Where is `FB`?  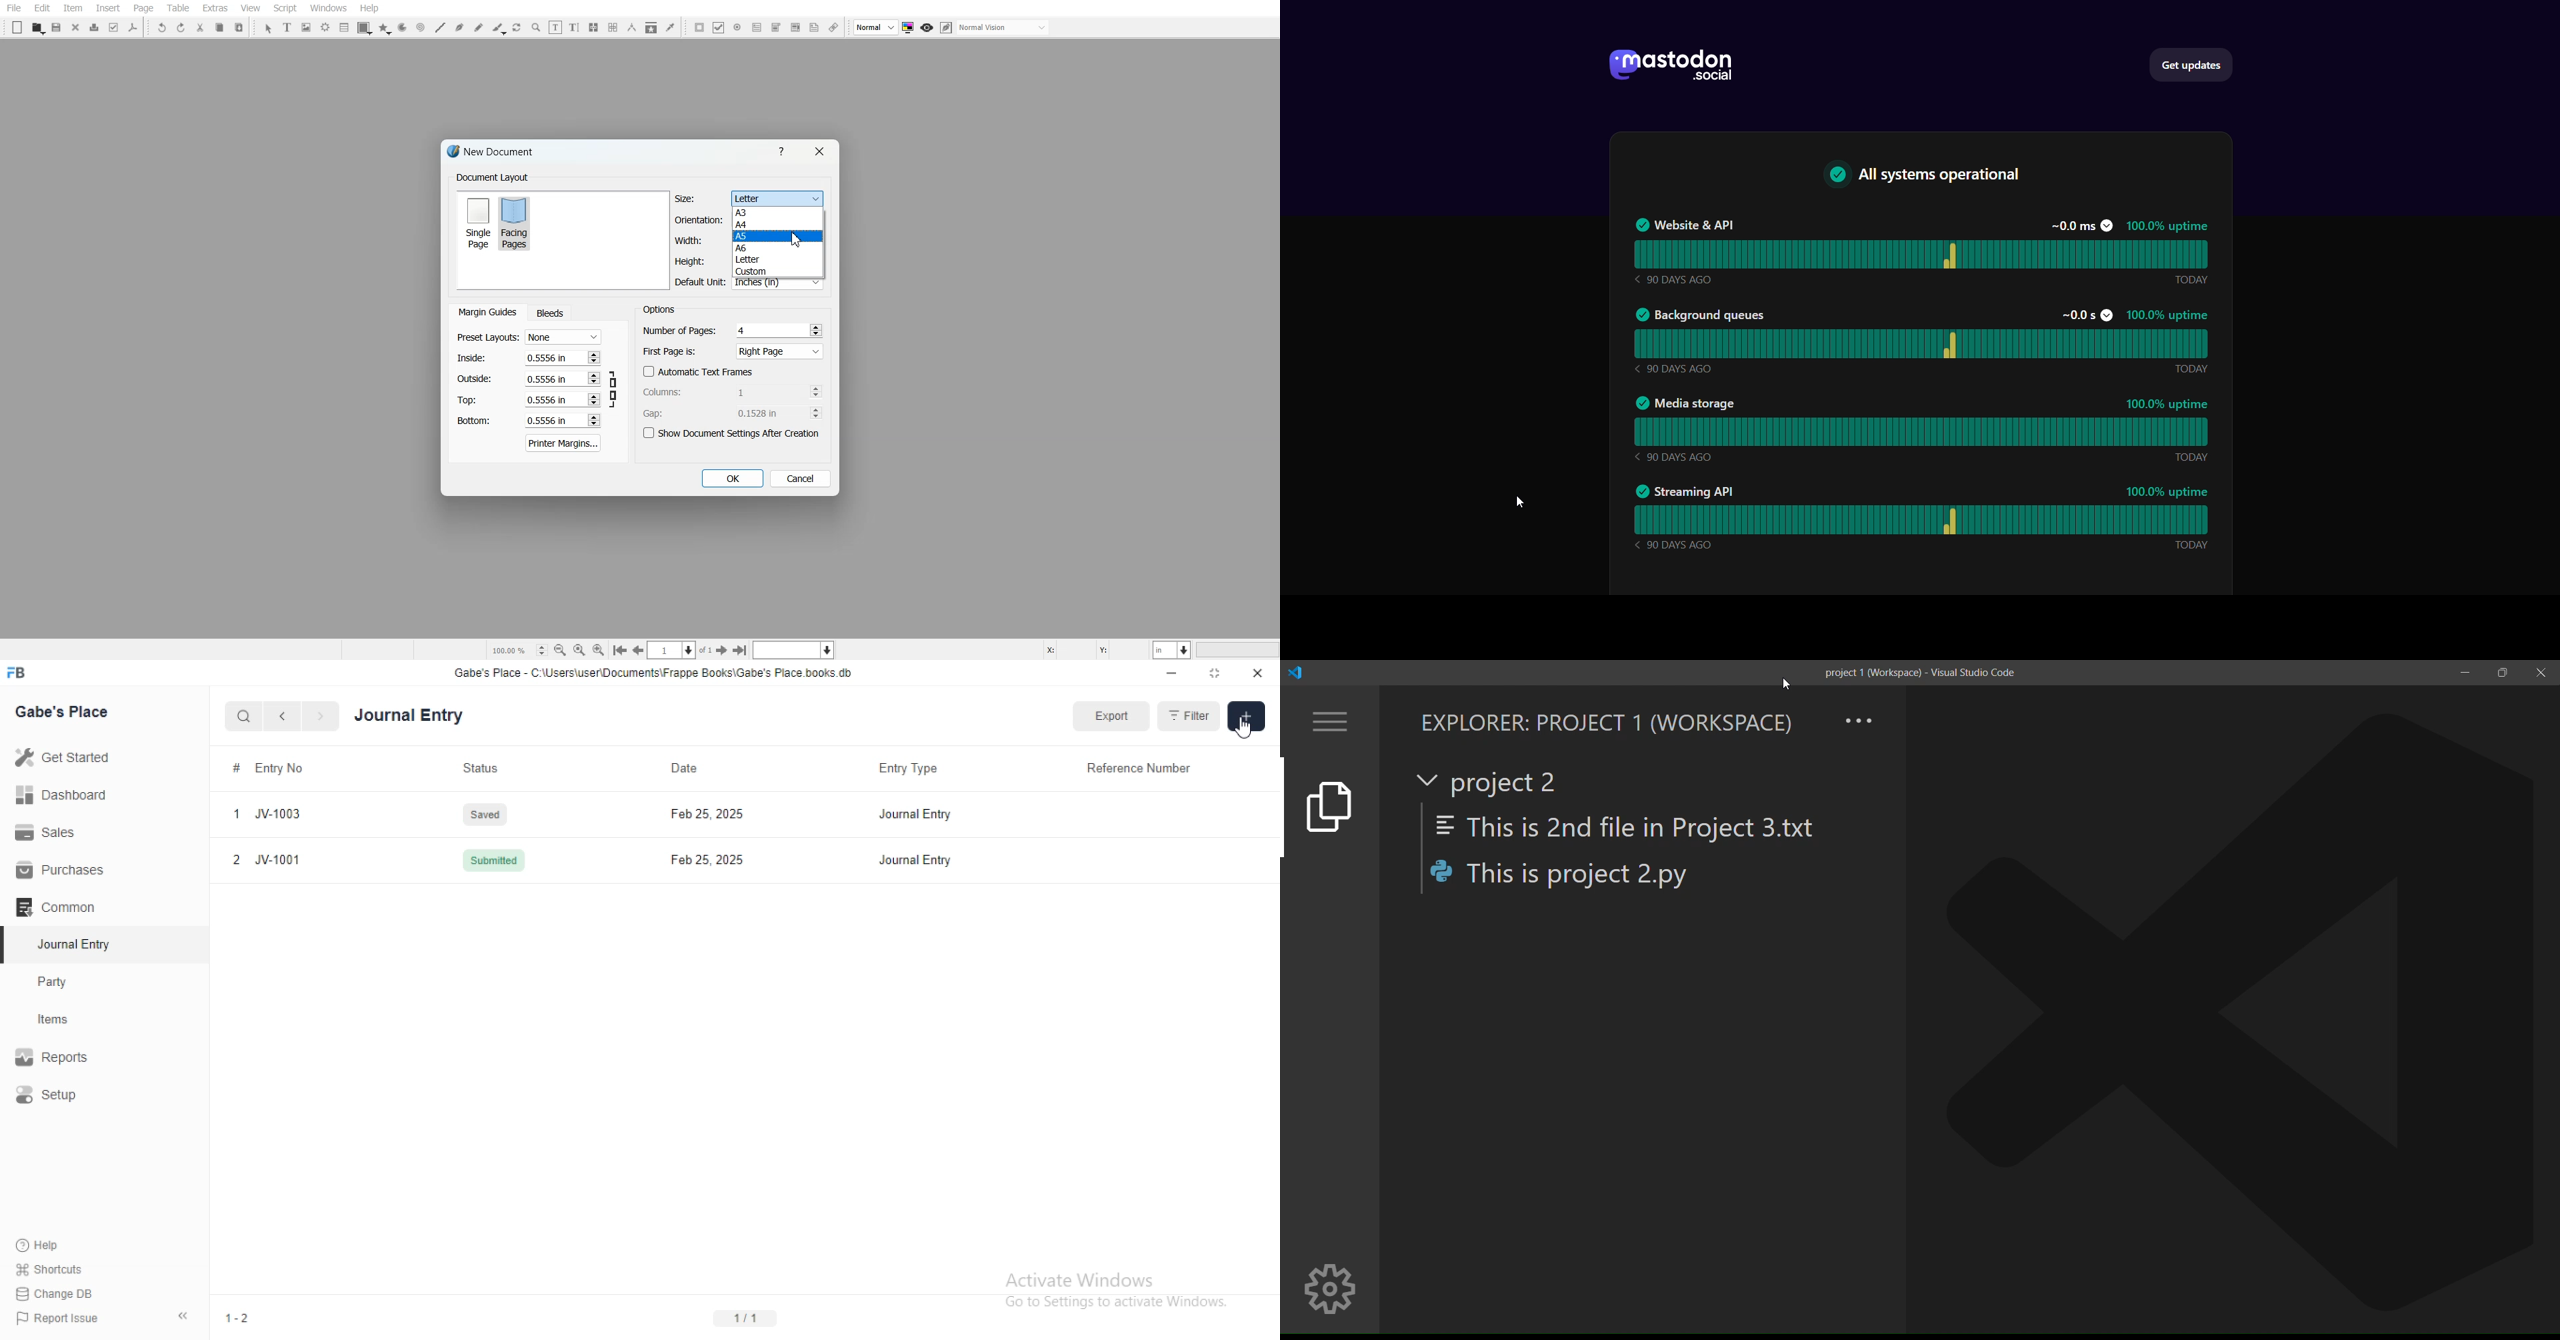
FB is located at coordinates (19, 671).